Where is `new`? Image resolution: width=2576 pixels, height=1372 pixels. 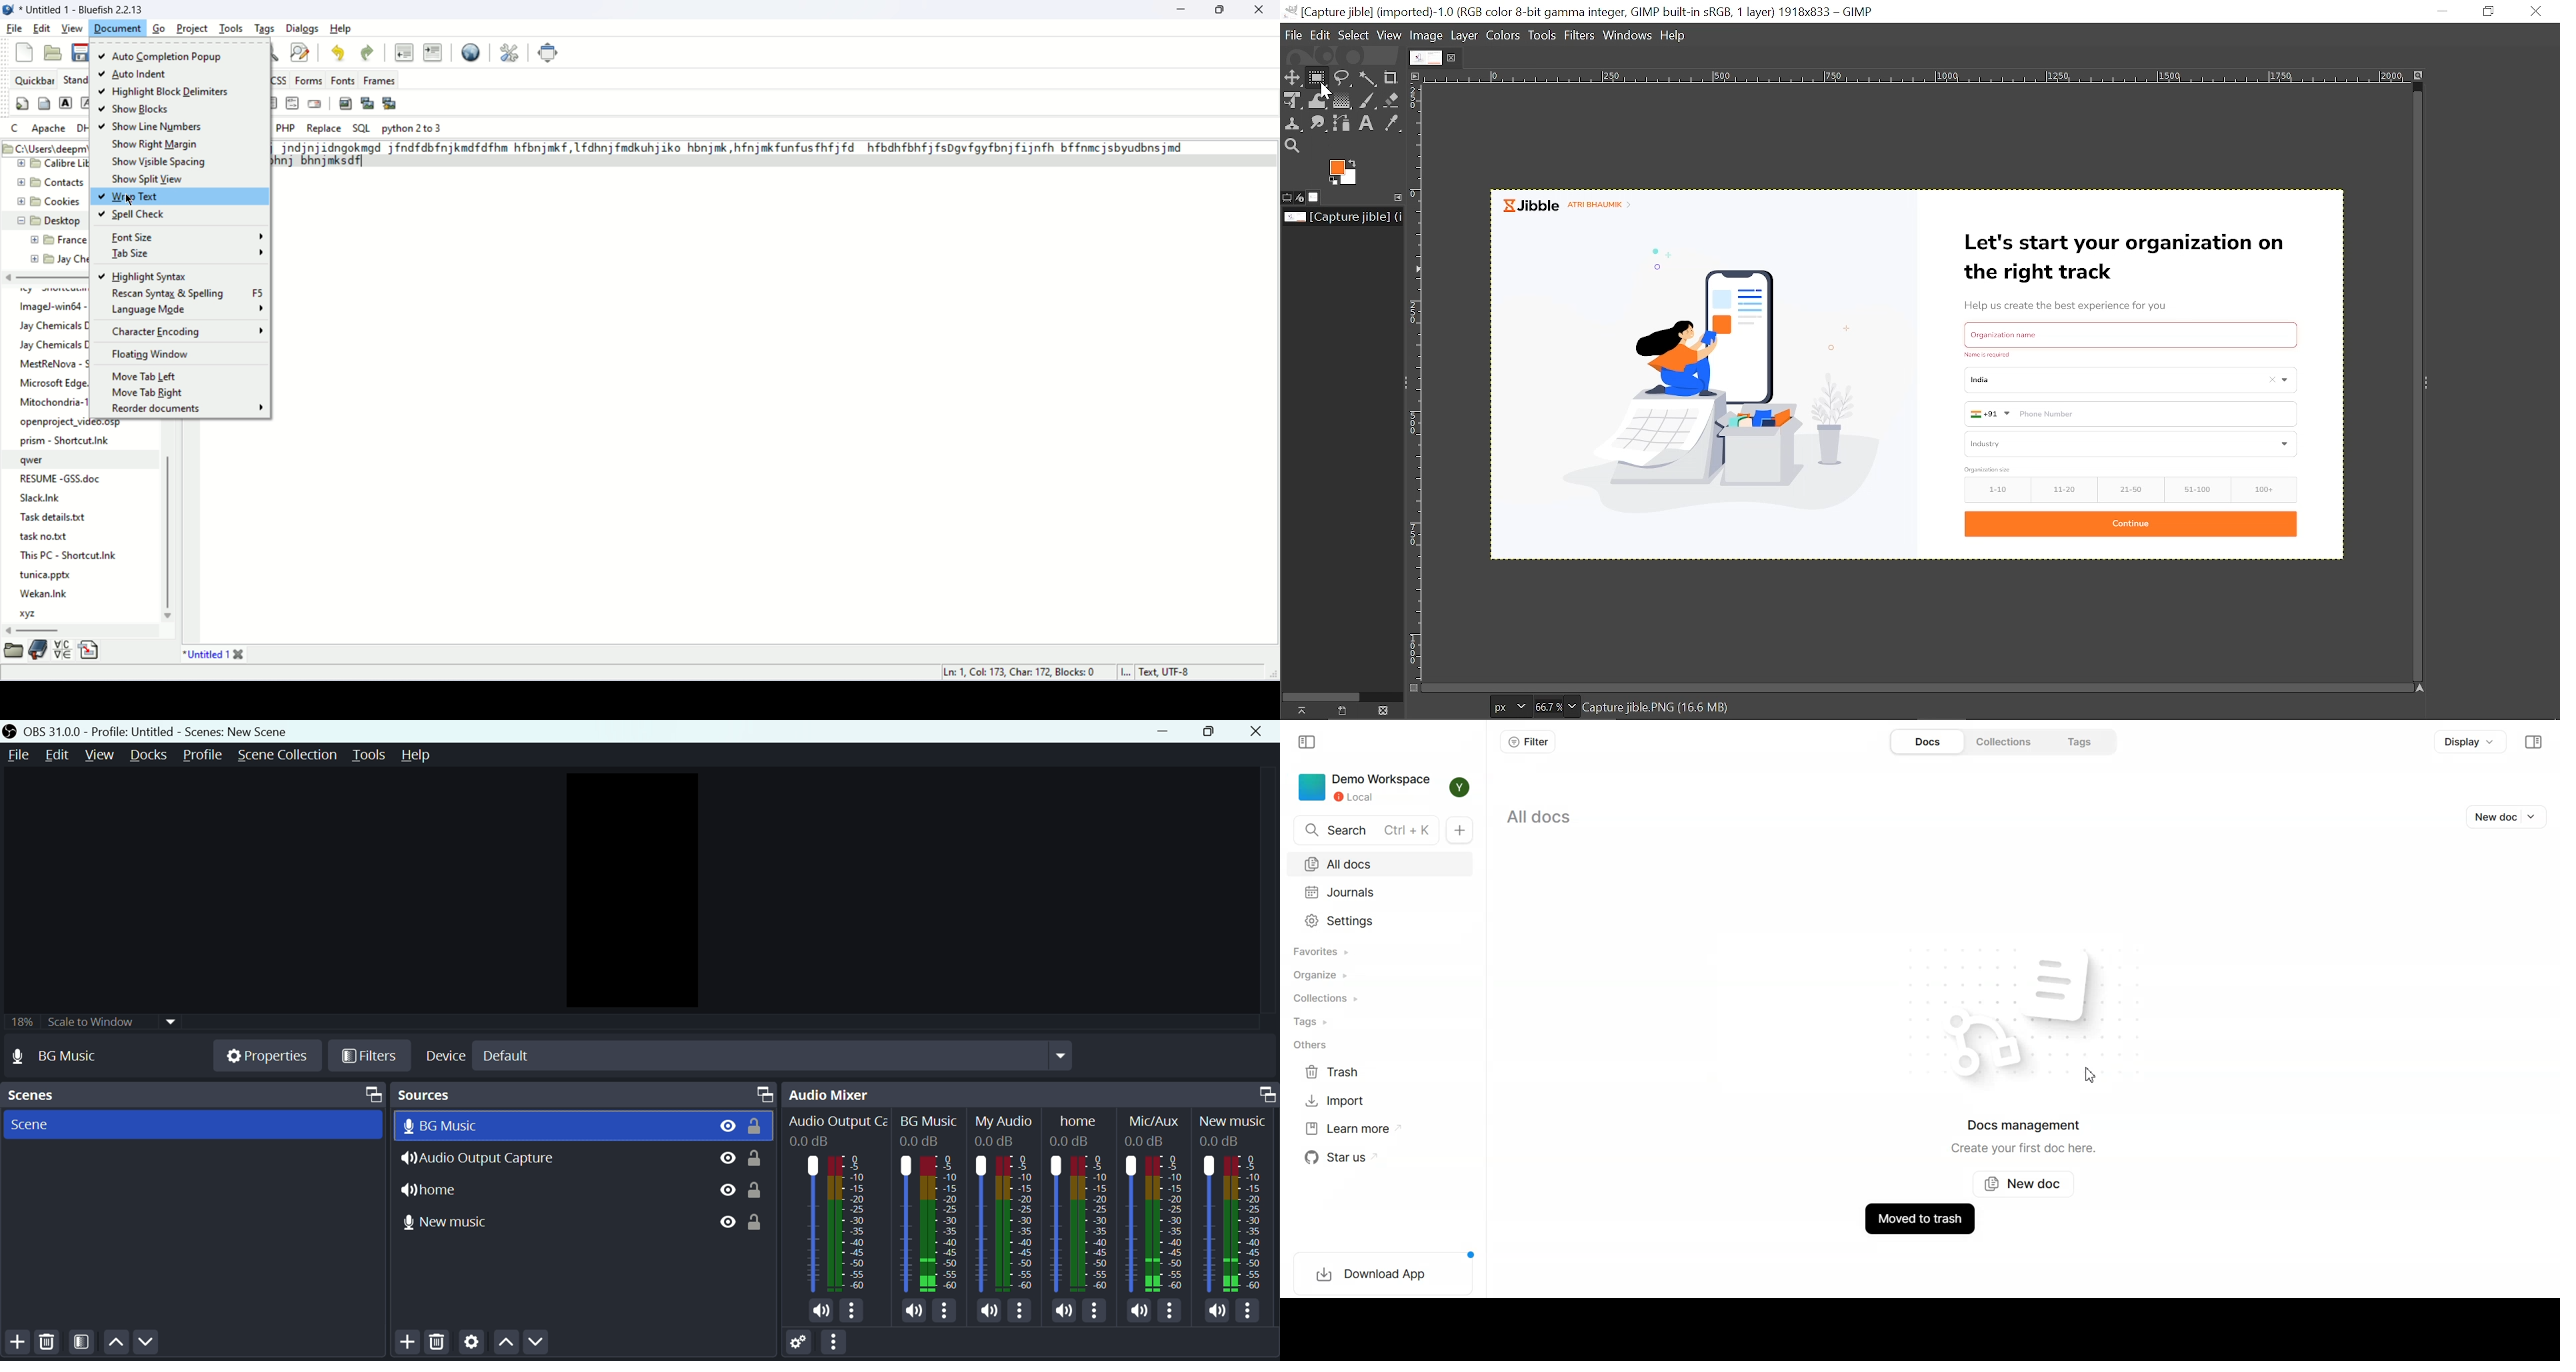 new is located at coordinates (22, 53).